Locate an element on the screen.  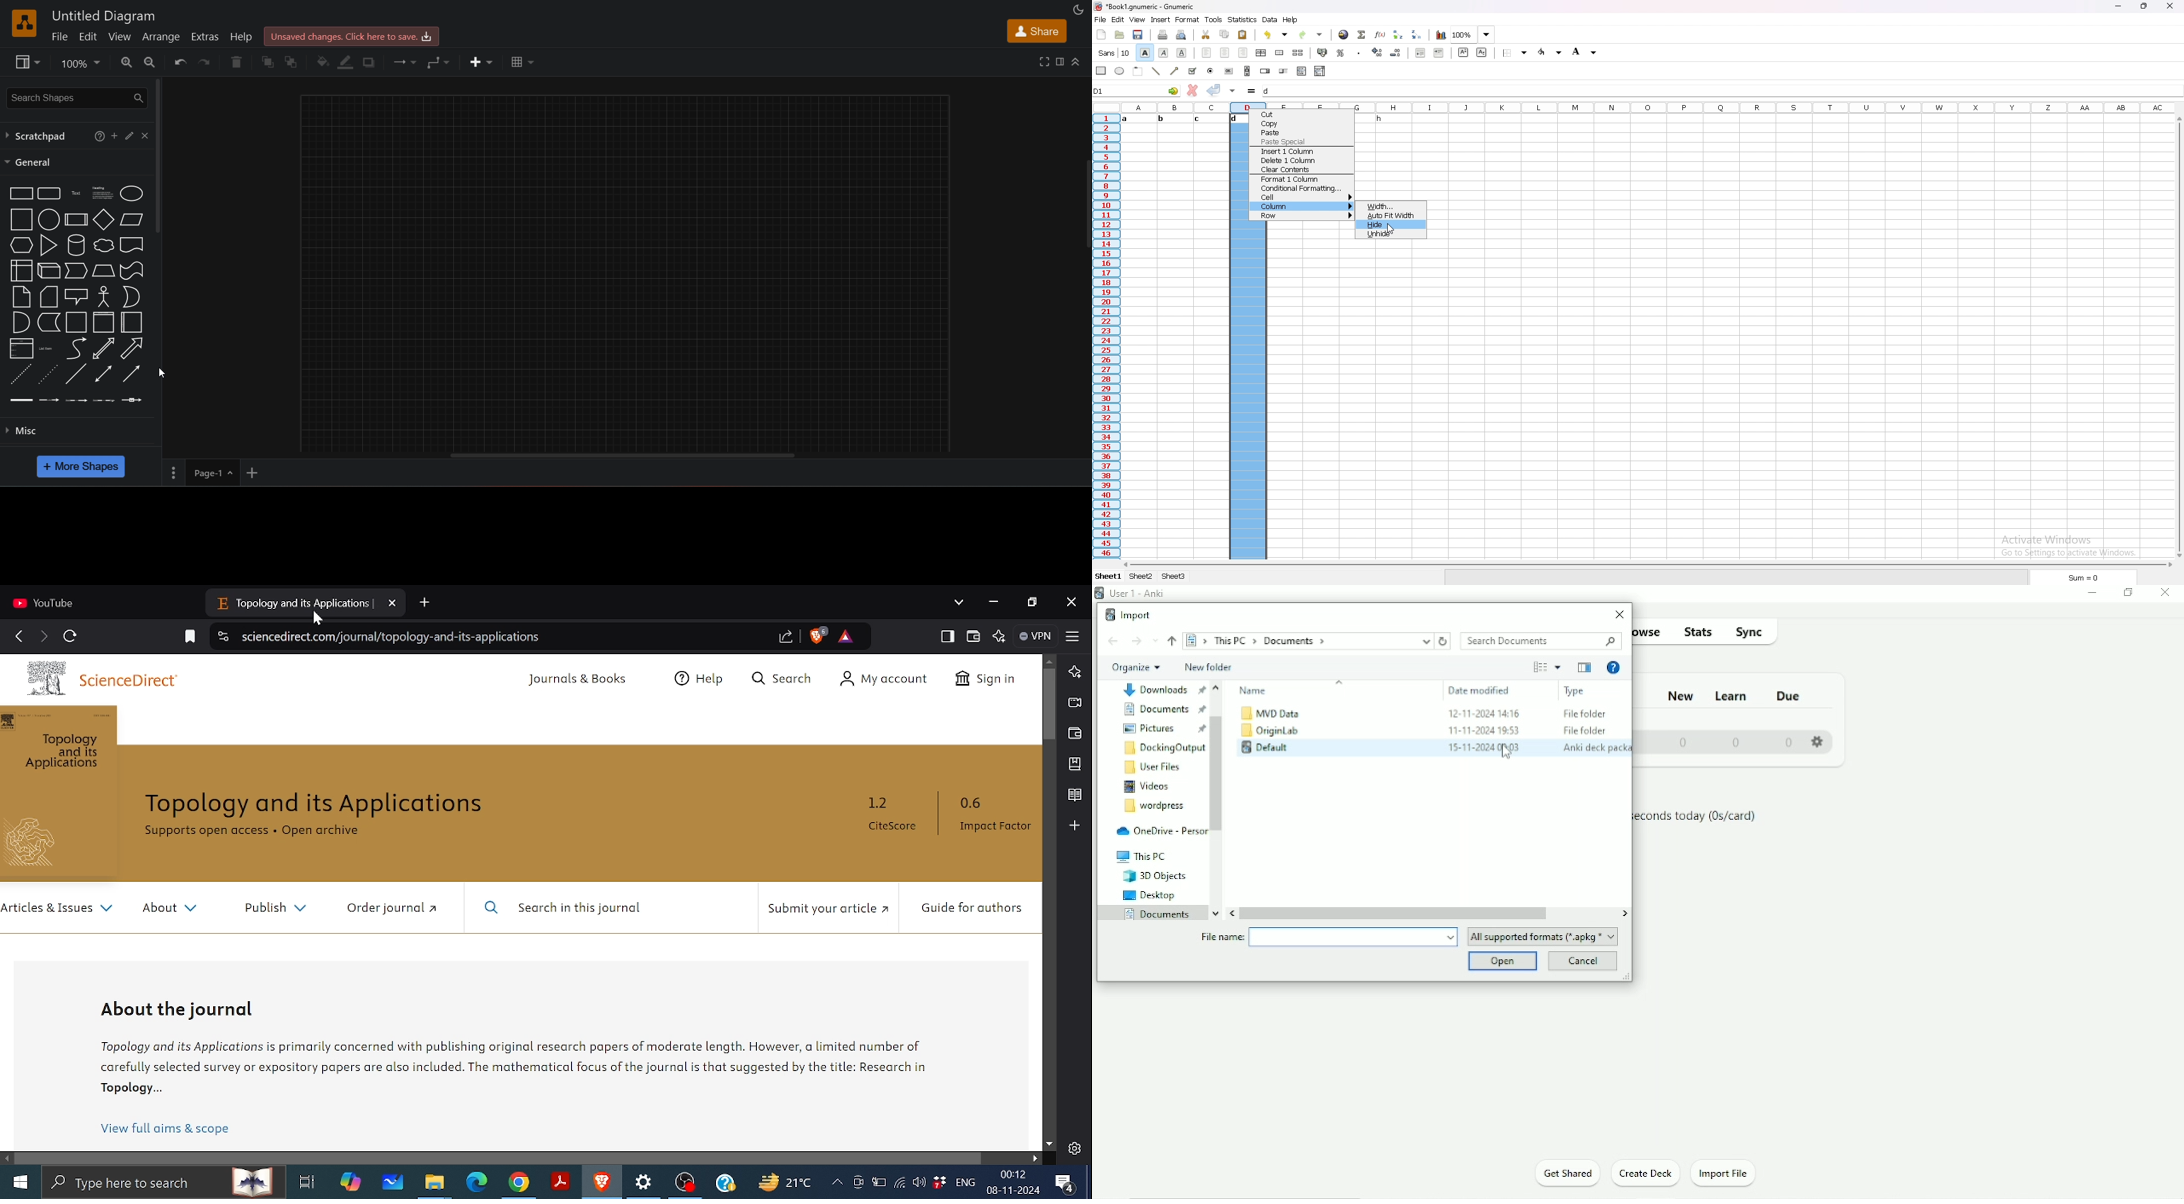
Settings is located at coordinates (1074, 1148).